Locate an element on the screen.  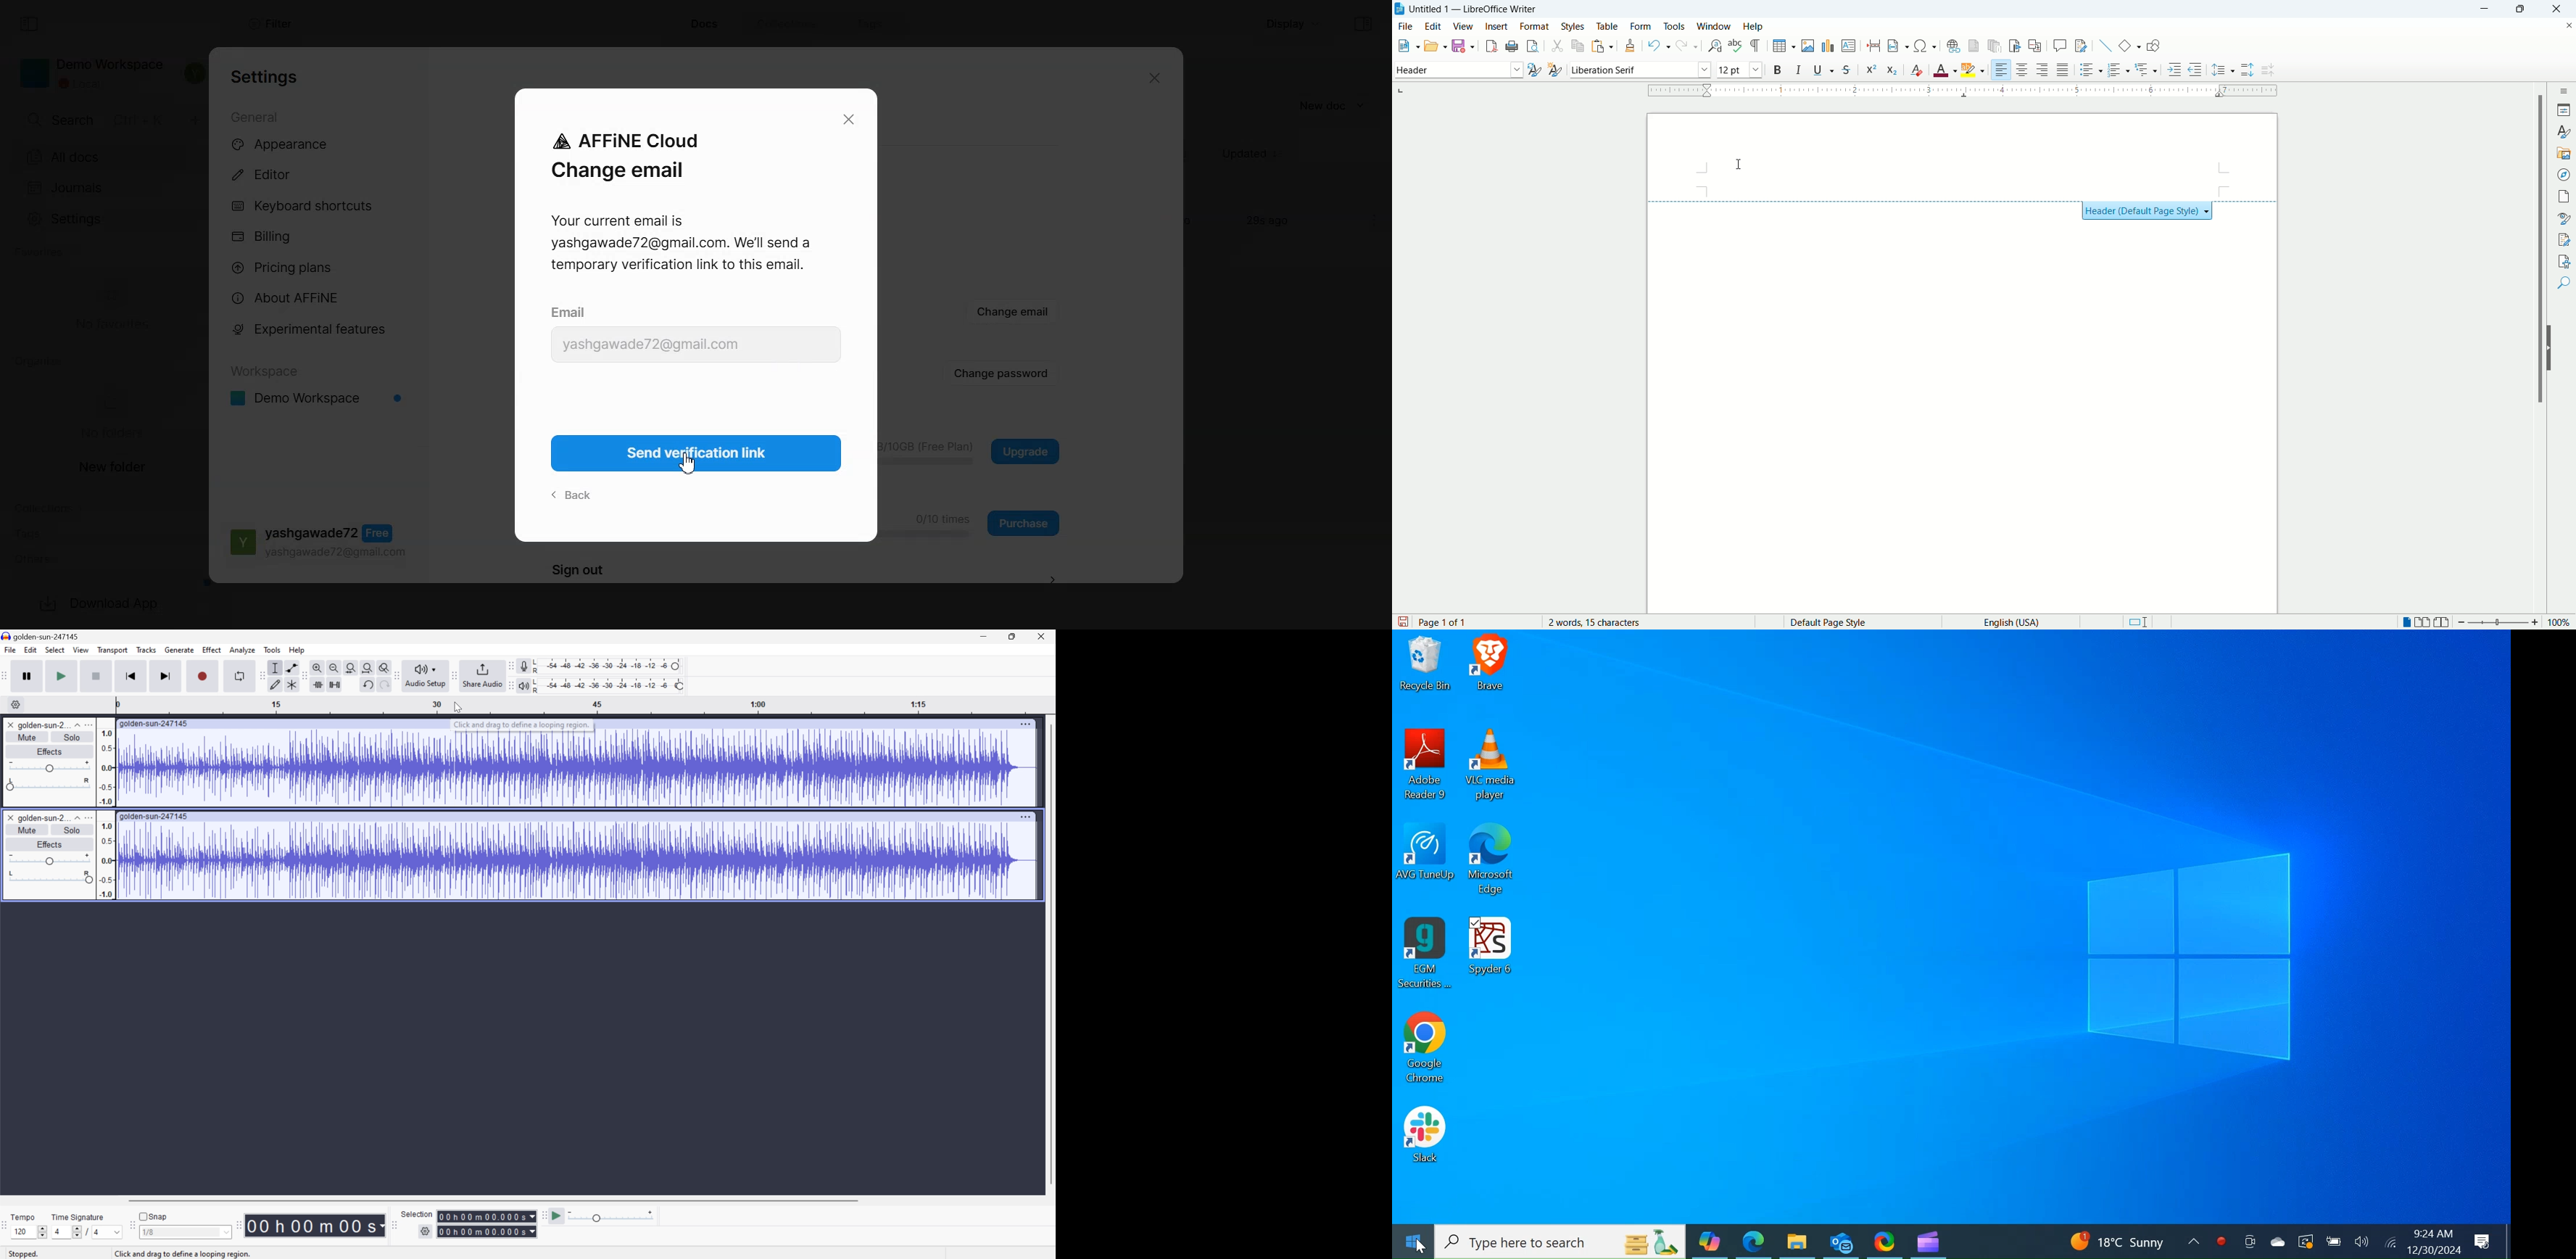
120 is located at coordinates (23, 1233).